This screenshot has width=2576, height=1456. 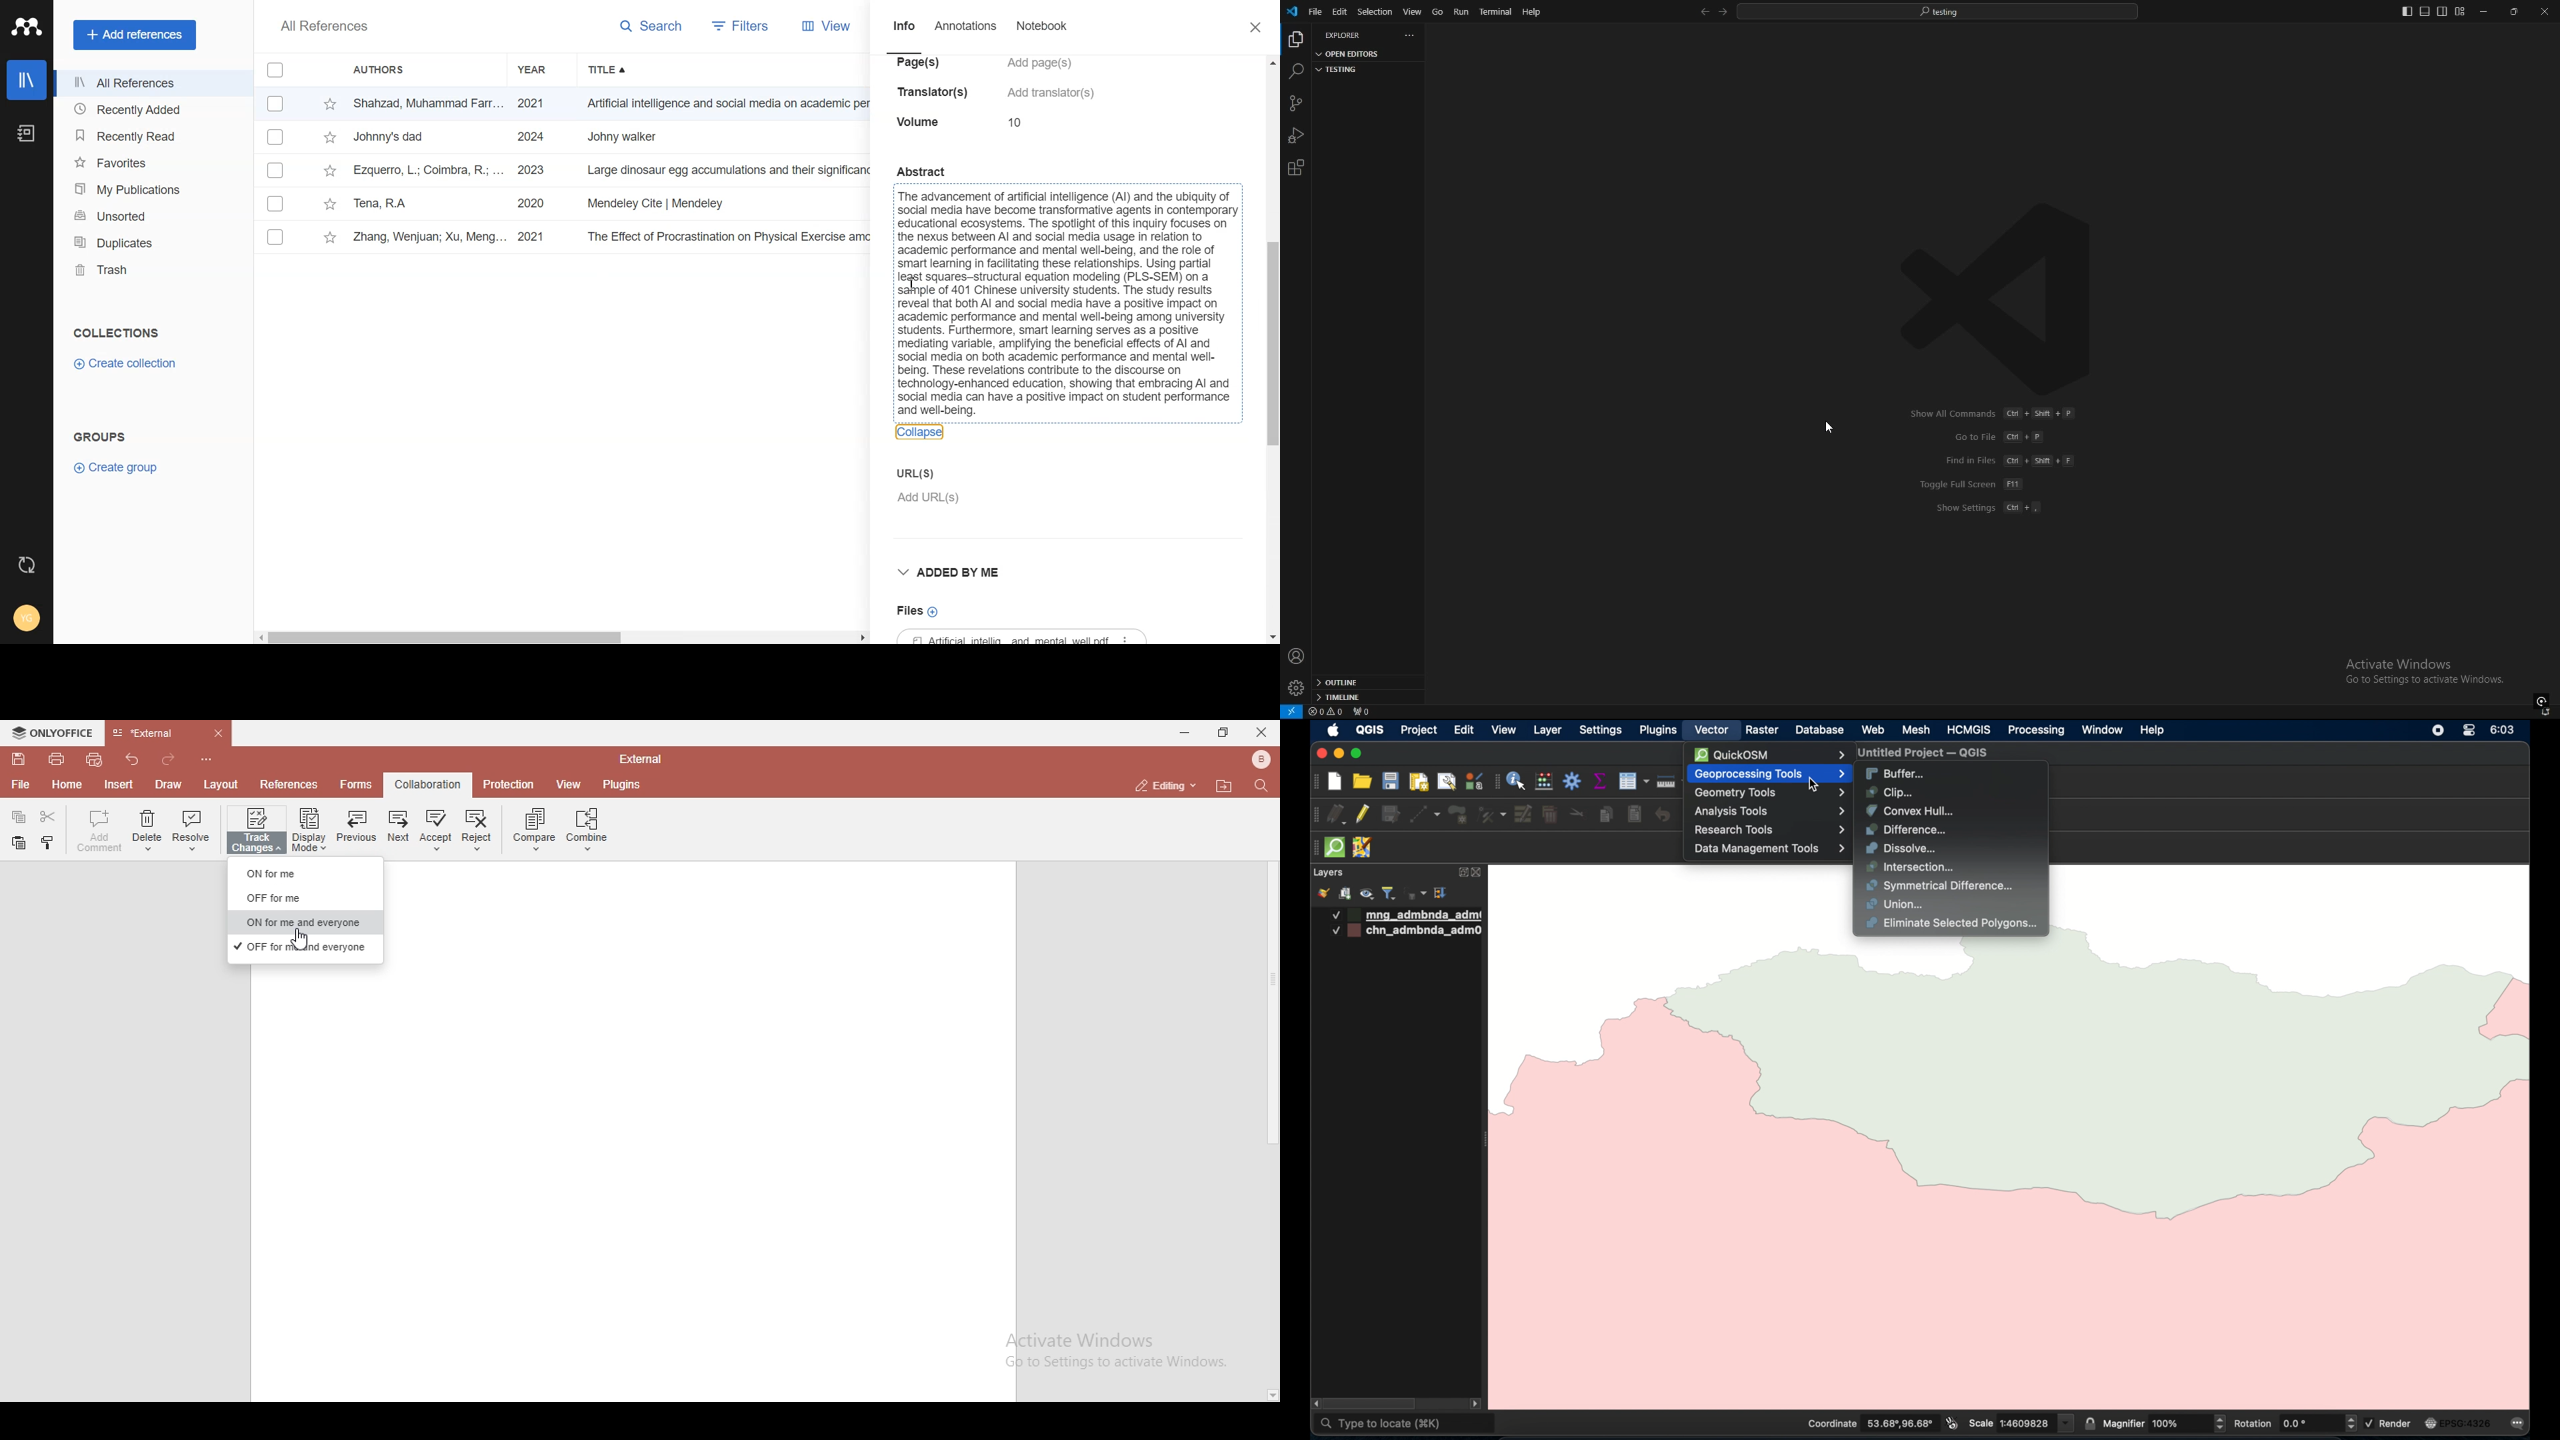 I want to click on Checkmarks, so click(x=275, y=71).